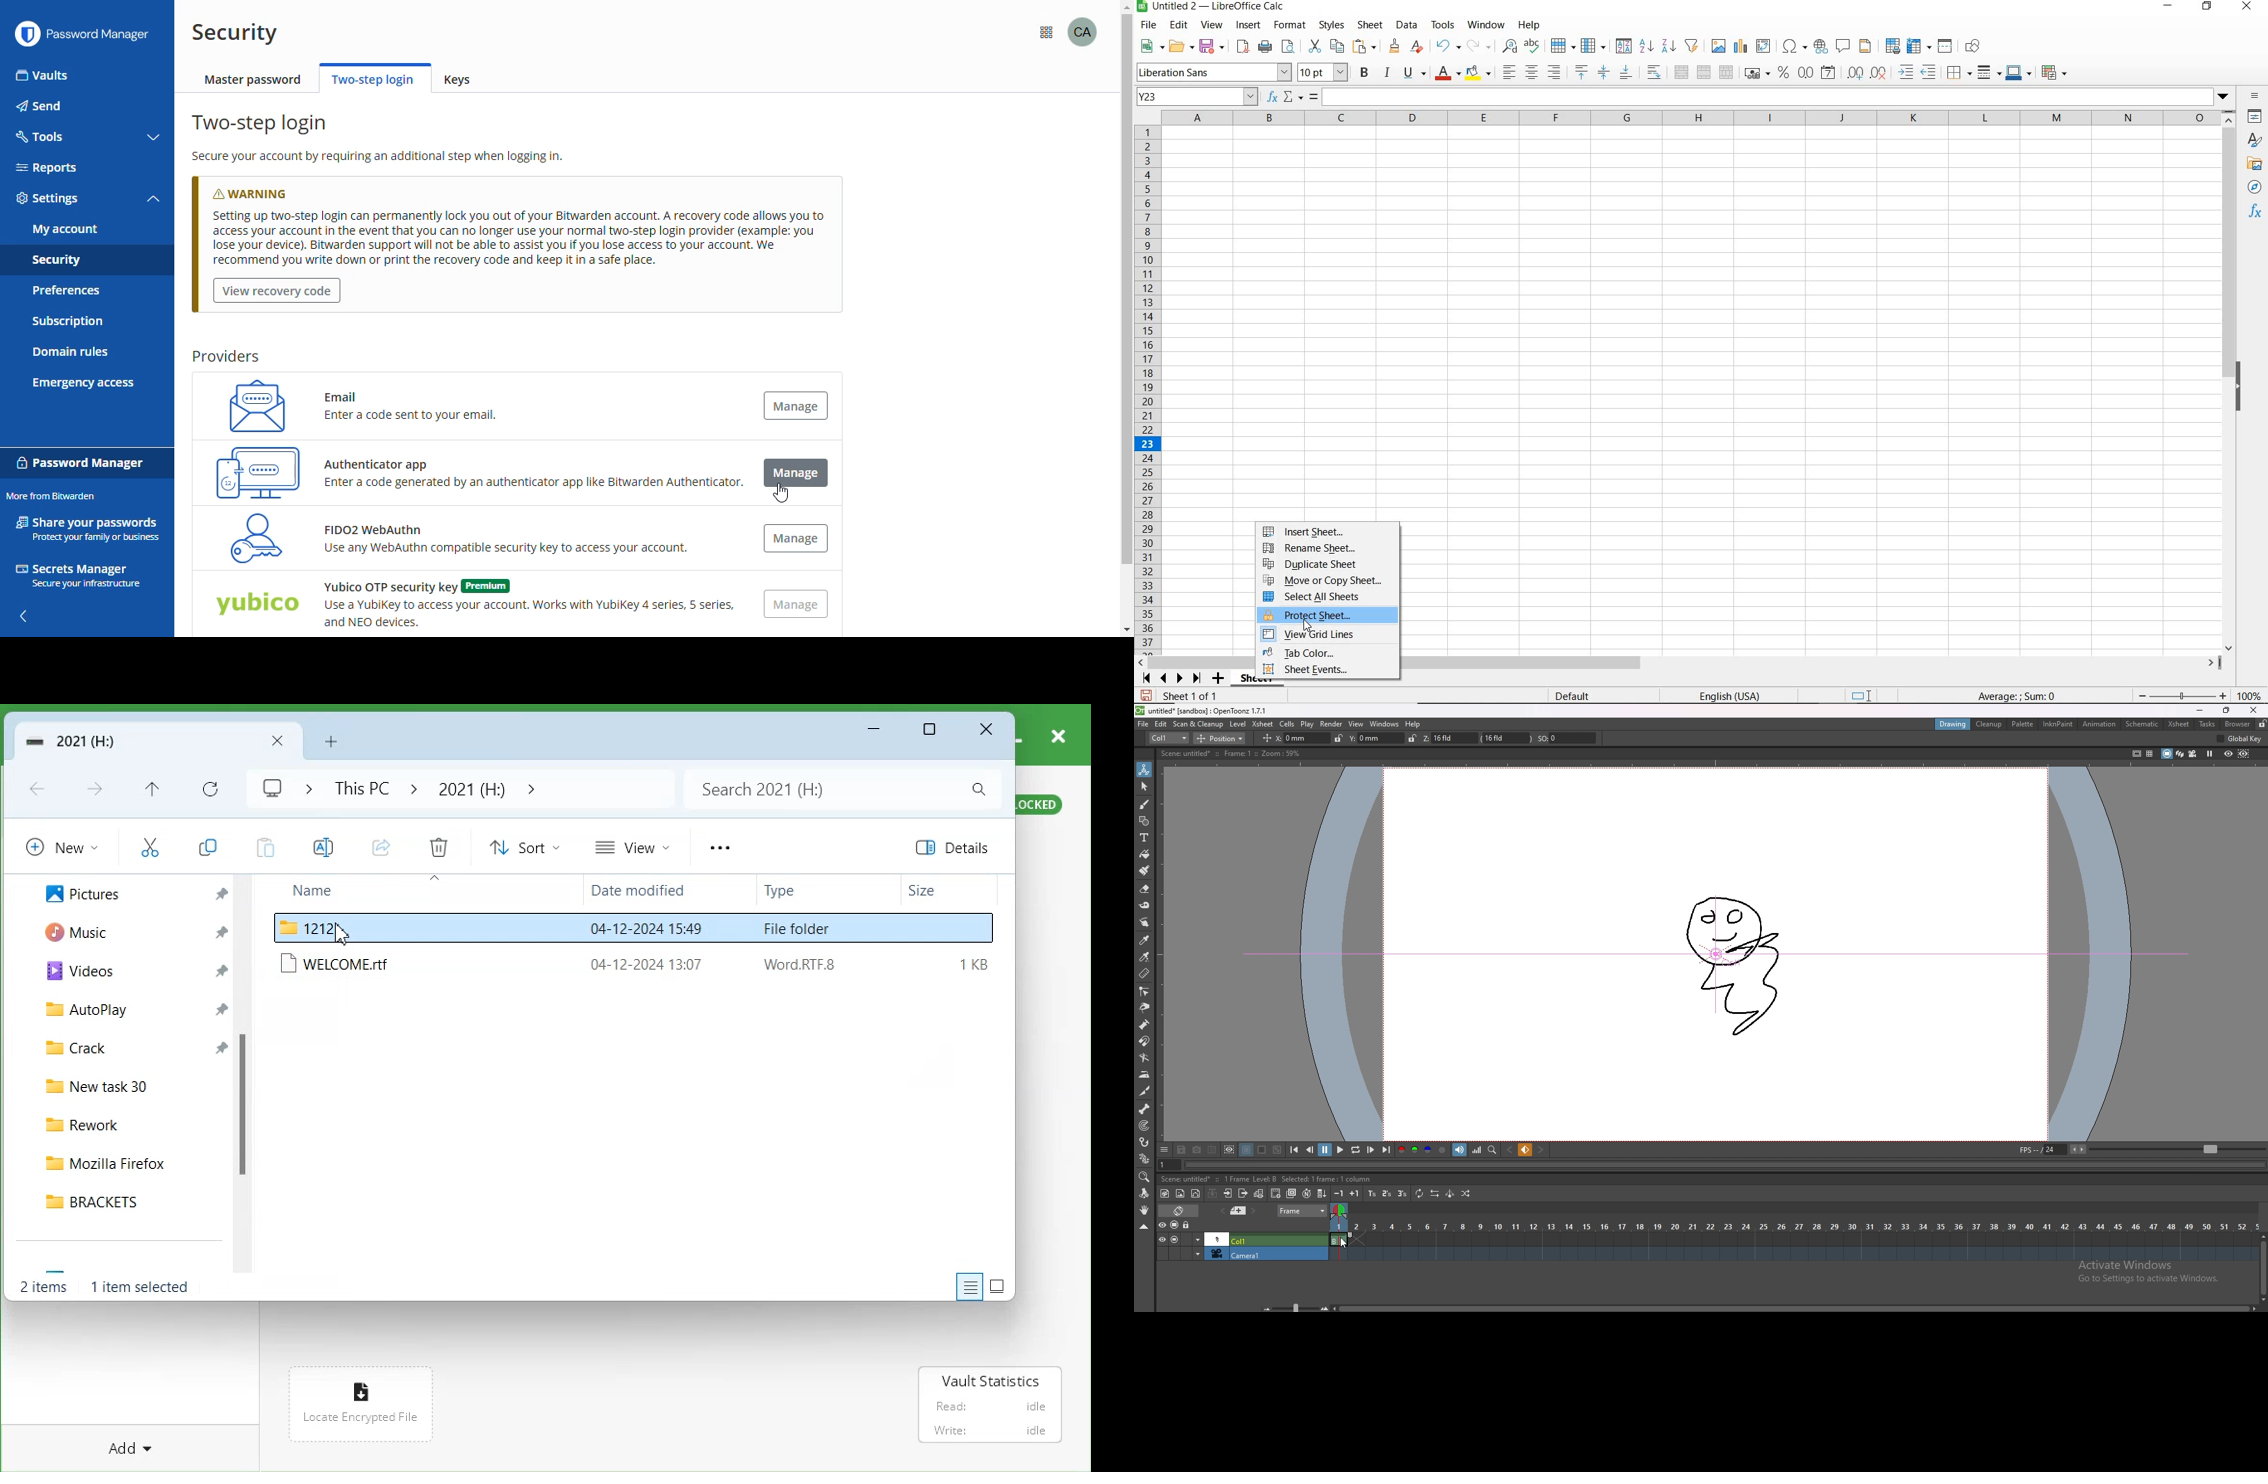 The width and height of the screenshot is (2268, 1484). What do you see at coordinates (43, 76) in the screenshot?
I see `vaults` at bounding box center [43, 76].